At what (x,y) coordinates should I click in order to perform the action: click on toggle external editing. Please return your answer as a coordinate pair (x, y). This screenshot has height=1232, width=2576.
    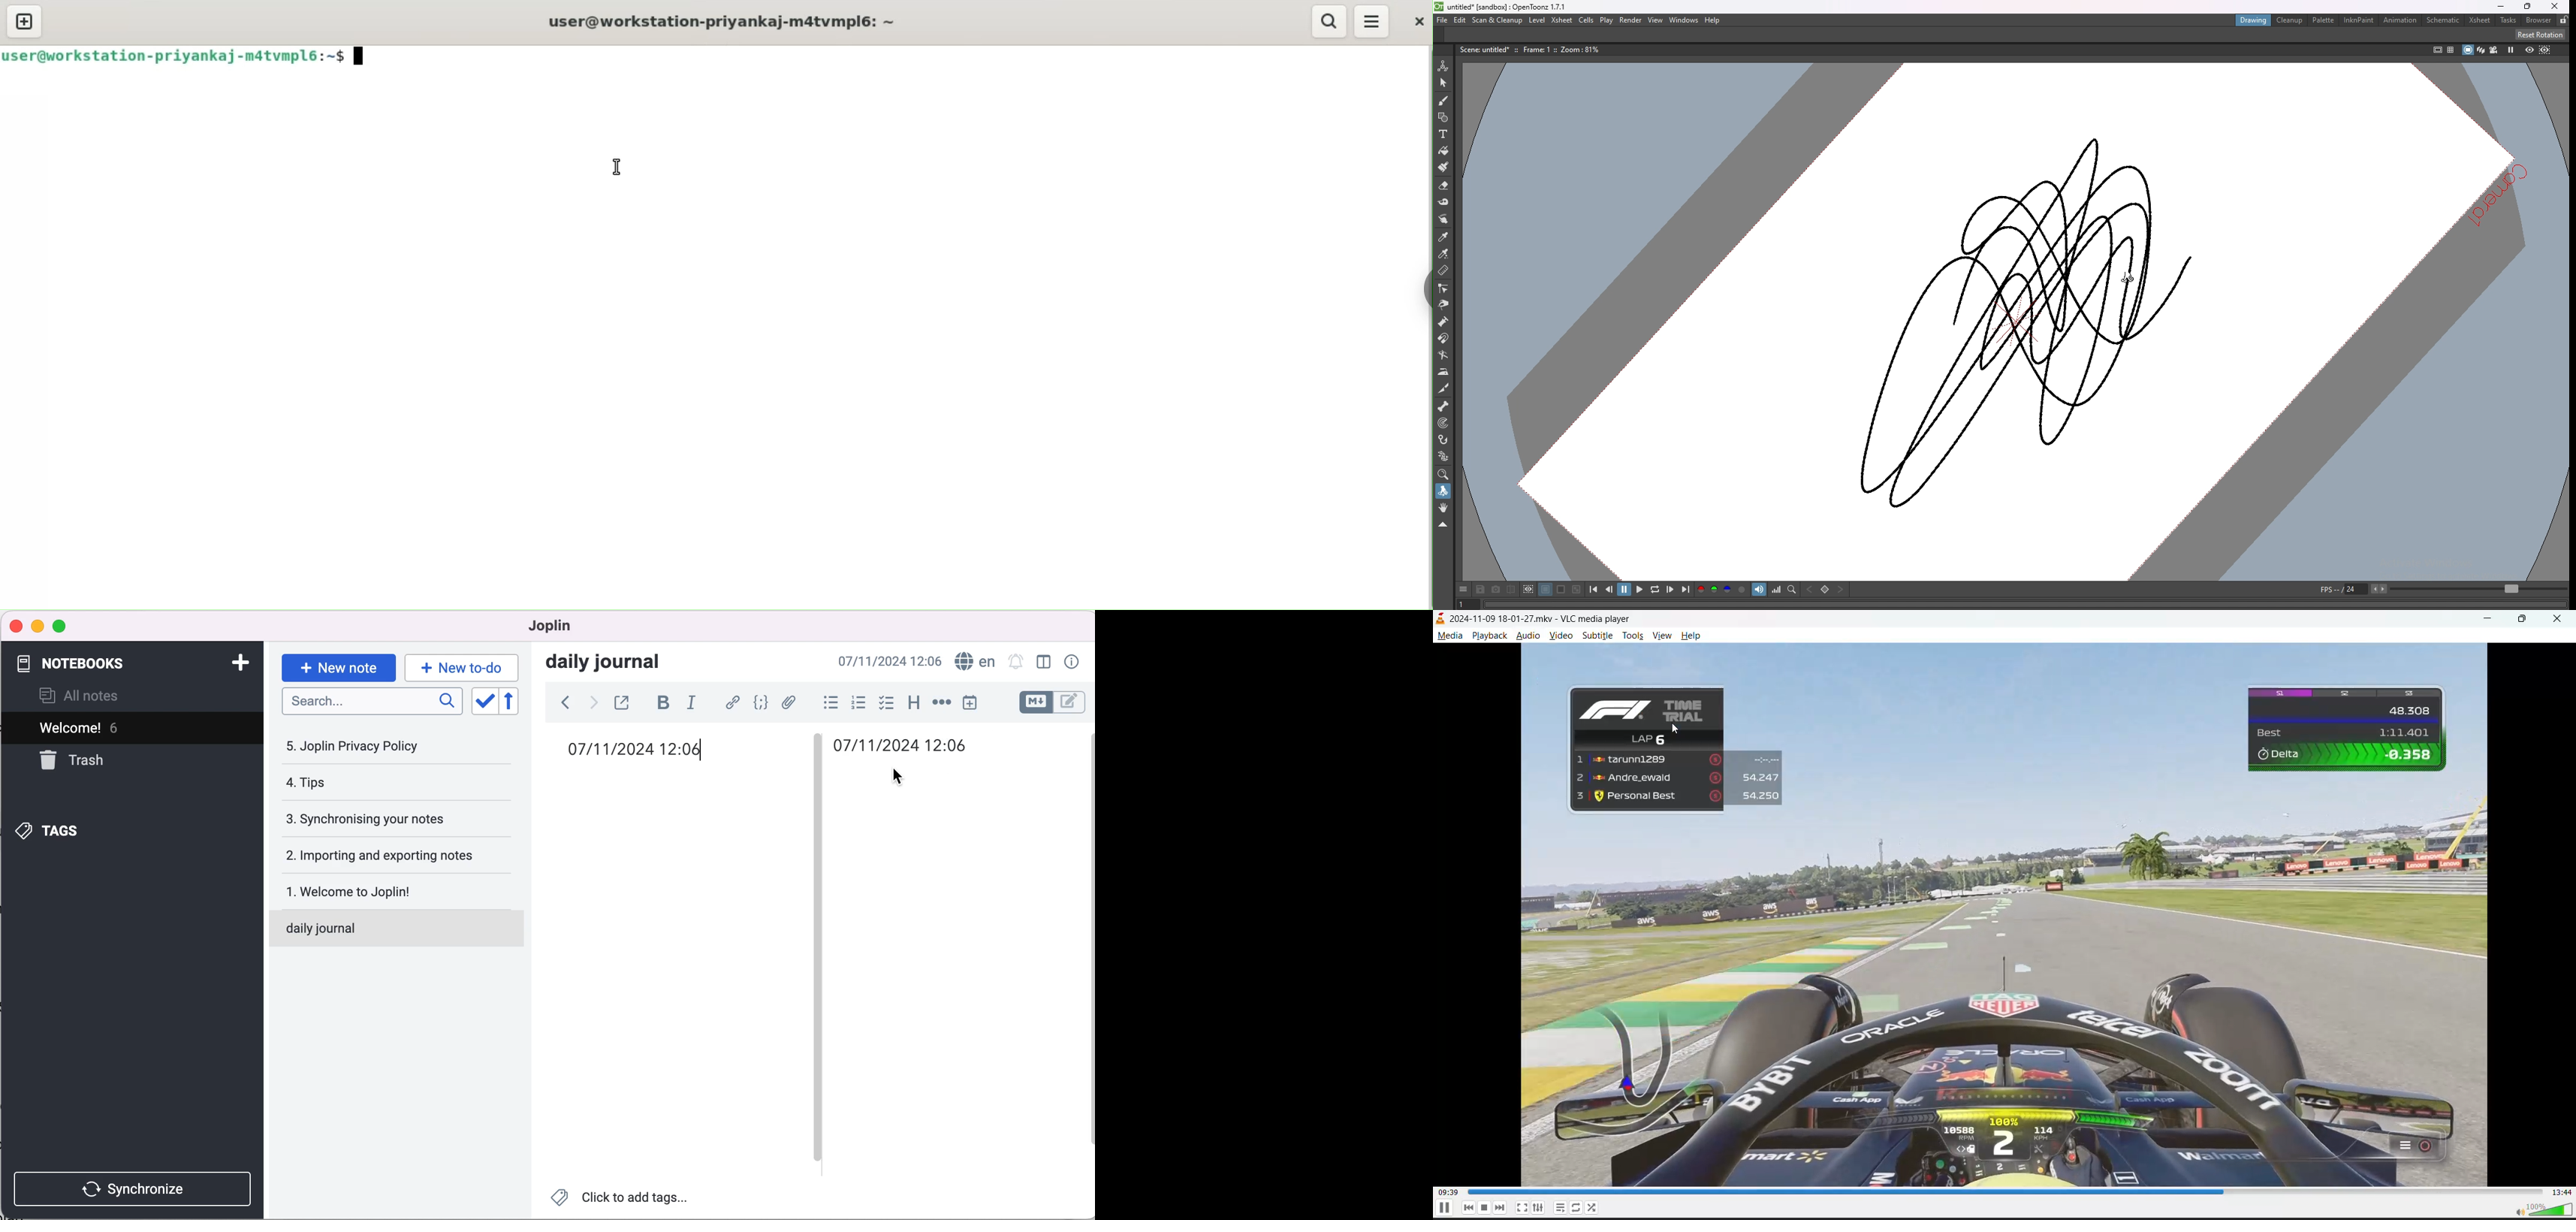
    Looking at the image, I should click on (624, 702).